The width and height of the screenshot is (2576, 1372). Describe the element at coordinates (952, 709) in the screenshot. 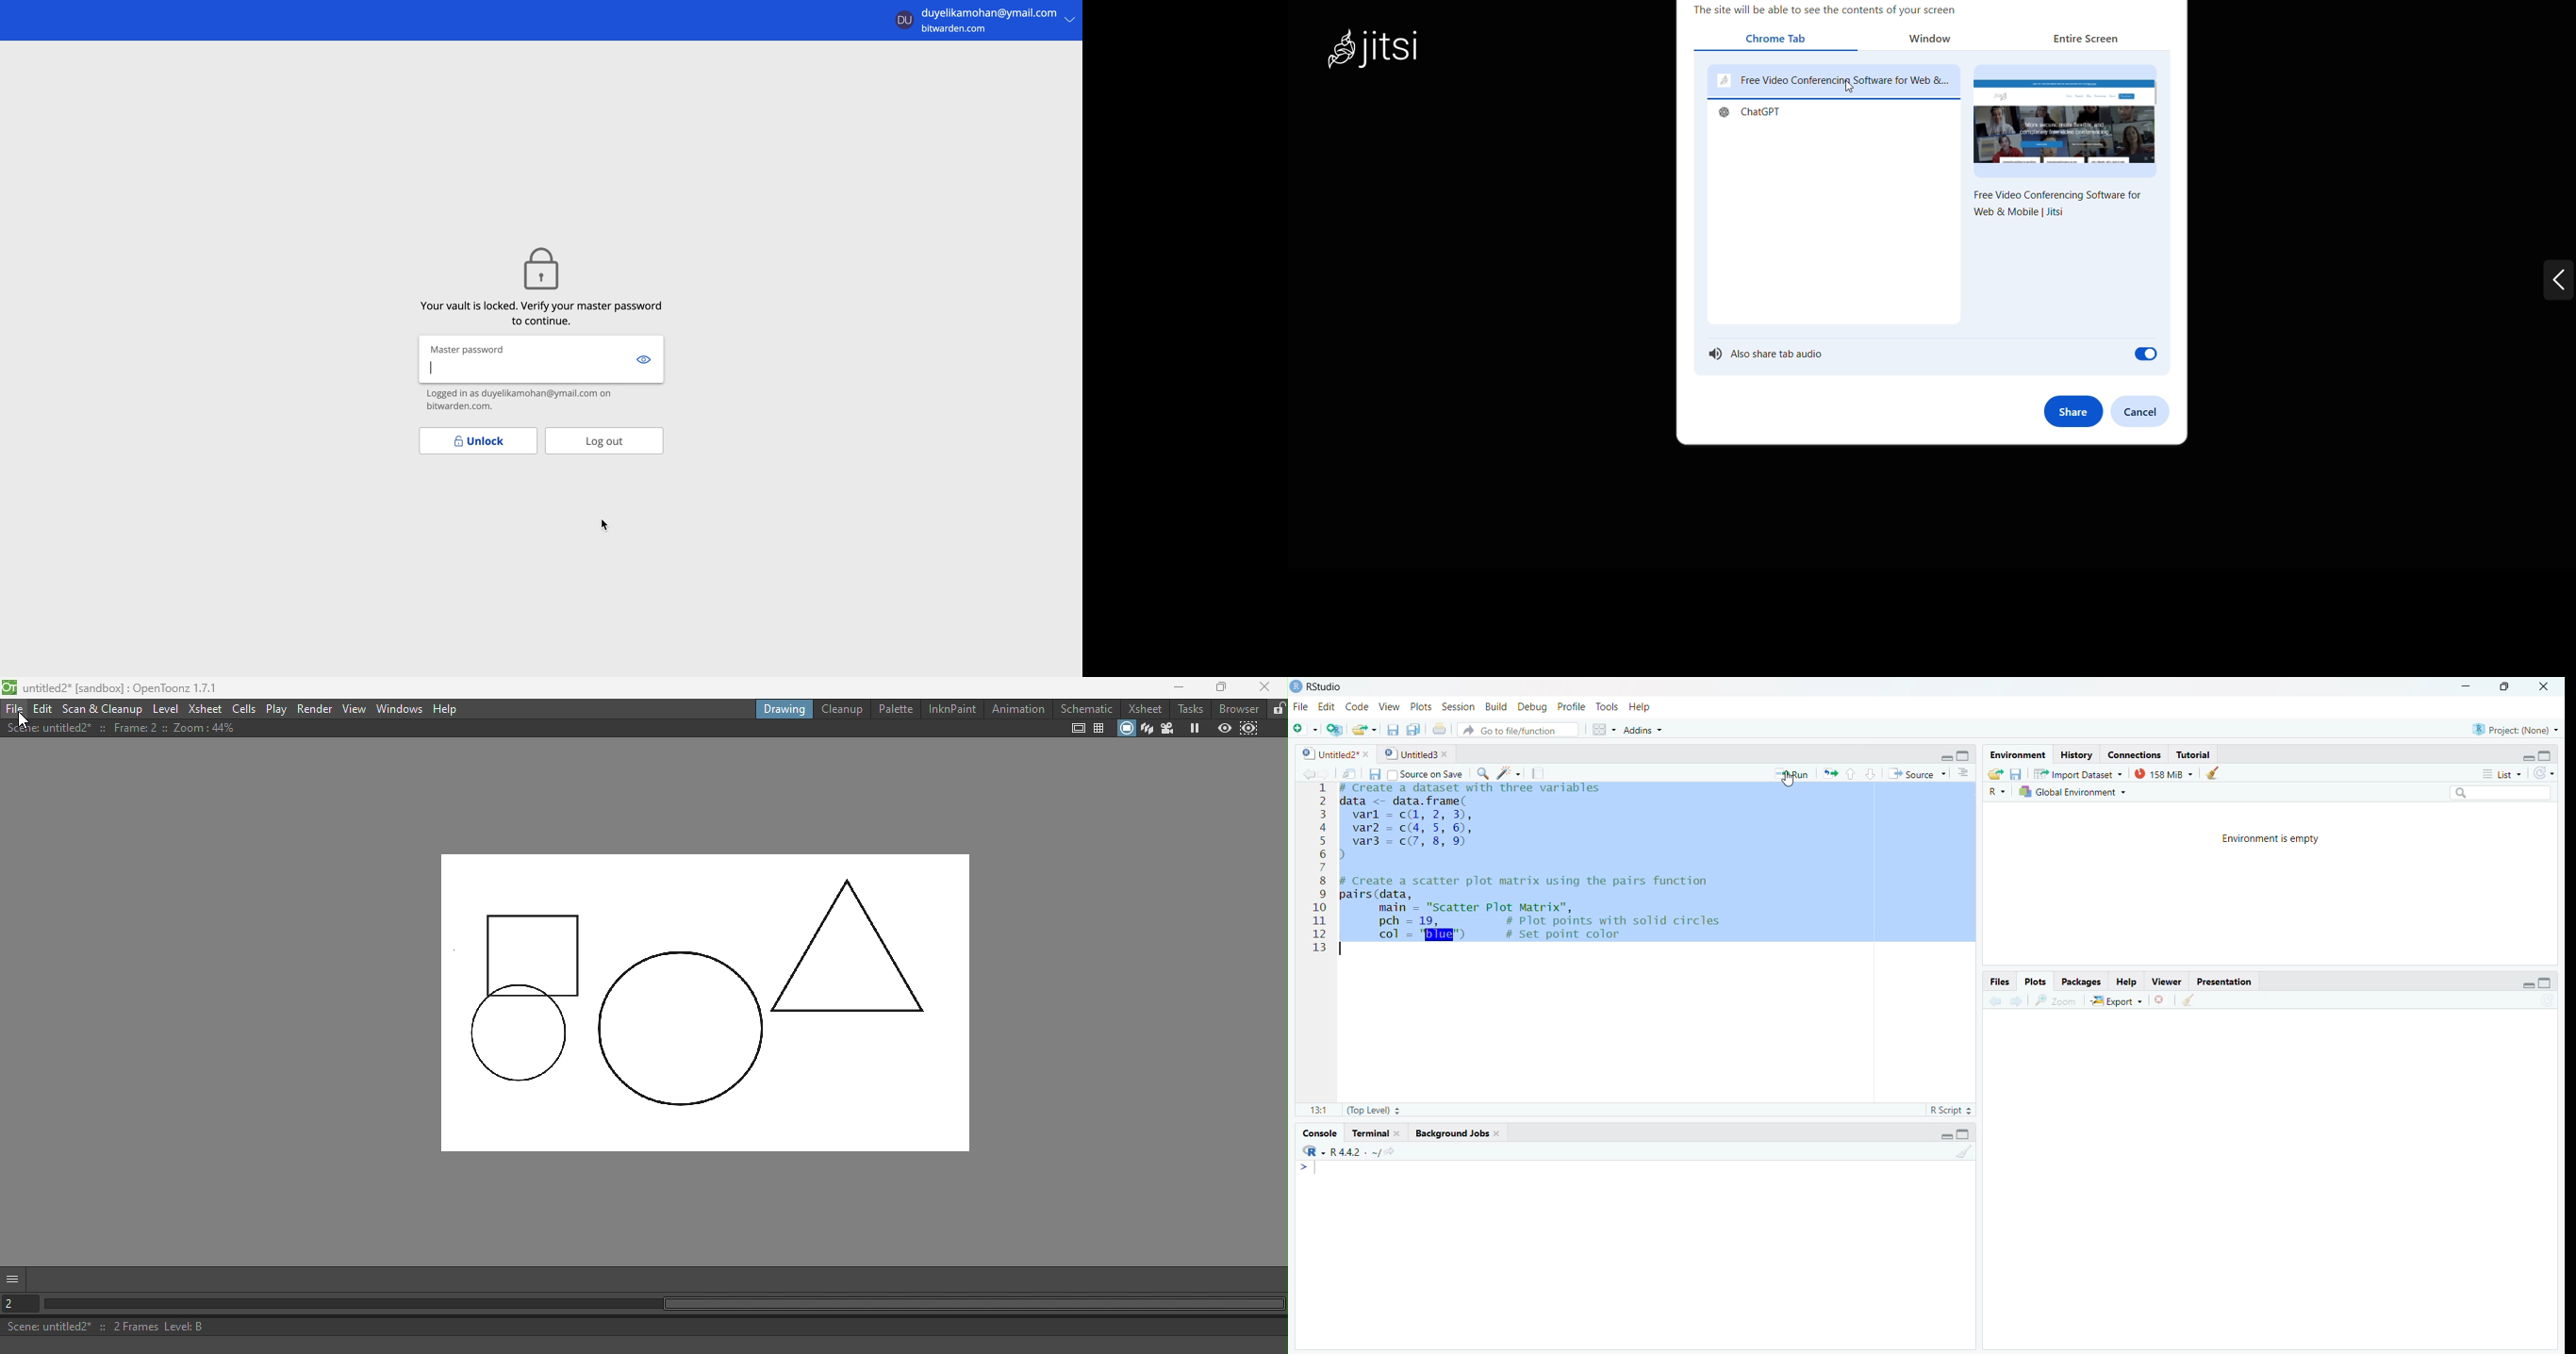

I see `InknPaint` at that location.